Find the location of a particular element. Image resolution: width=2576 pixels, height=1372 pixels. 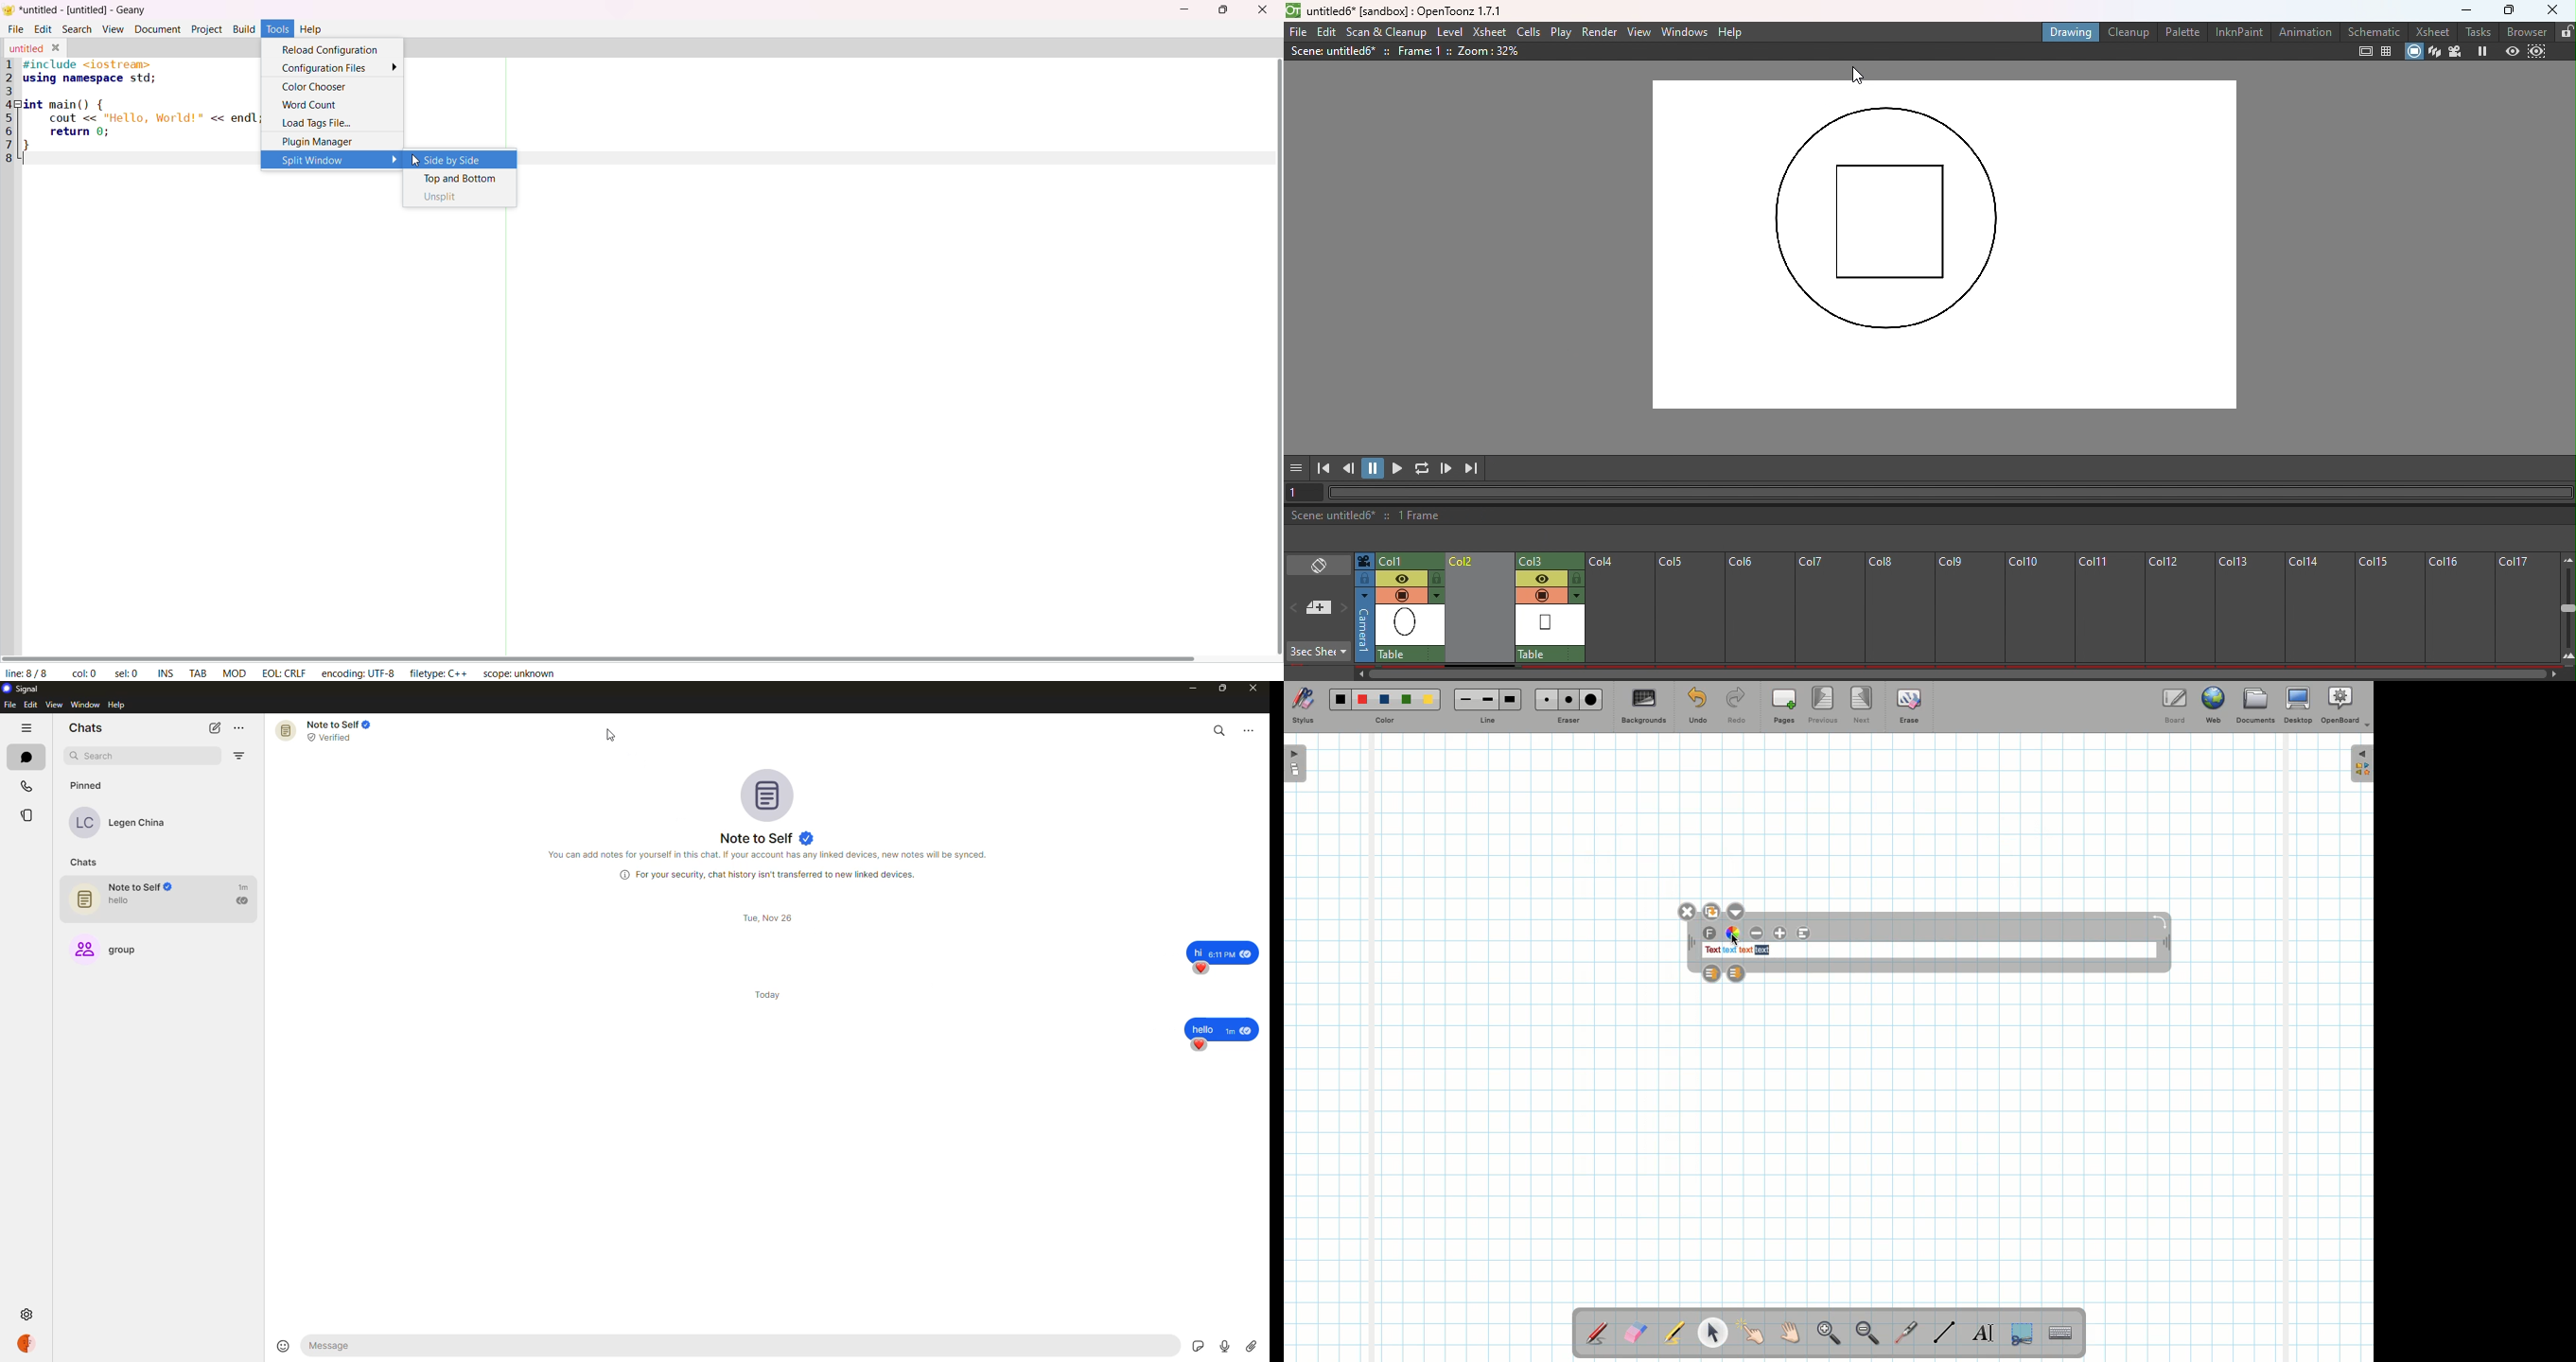

Click to select camera is located at coordinates (1364, 579).